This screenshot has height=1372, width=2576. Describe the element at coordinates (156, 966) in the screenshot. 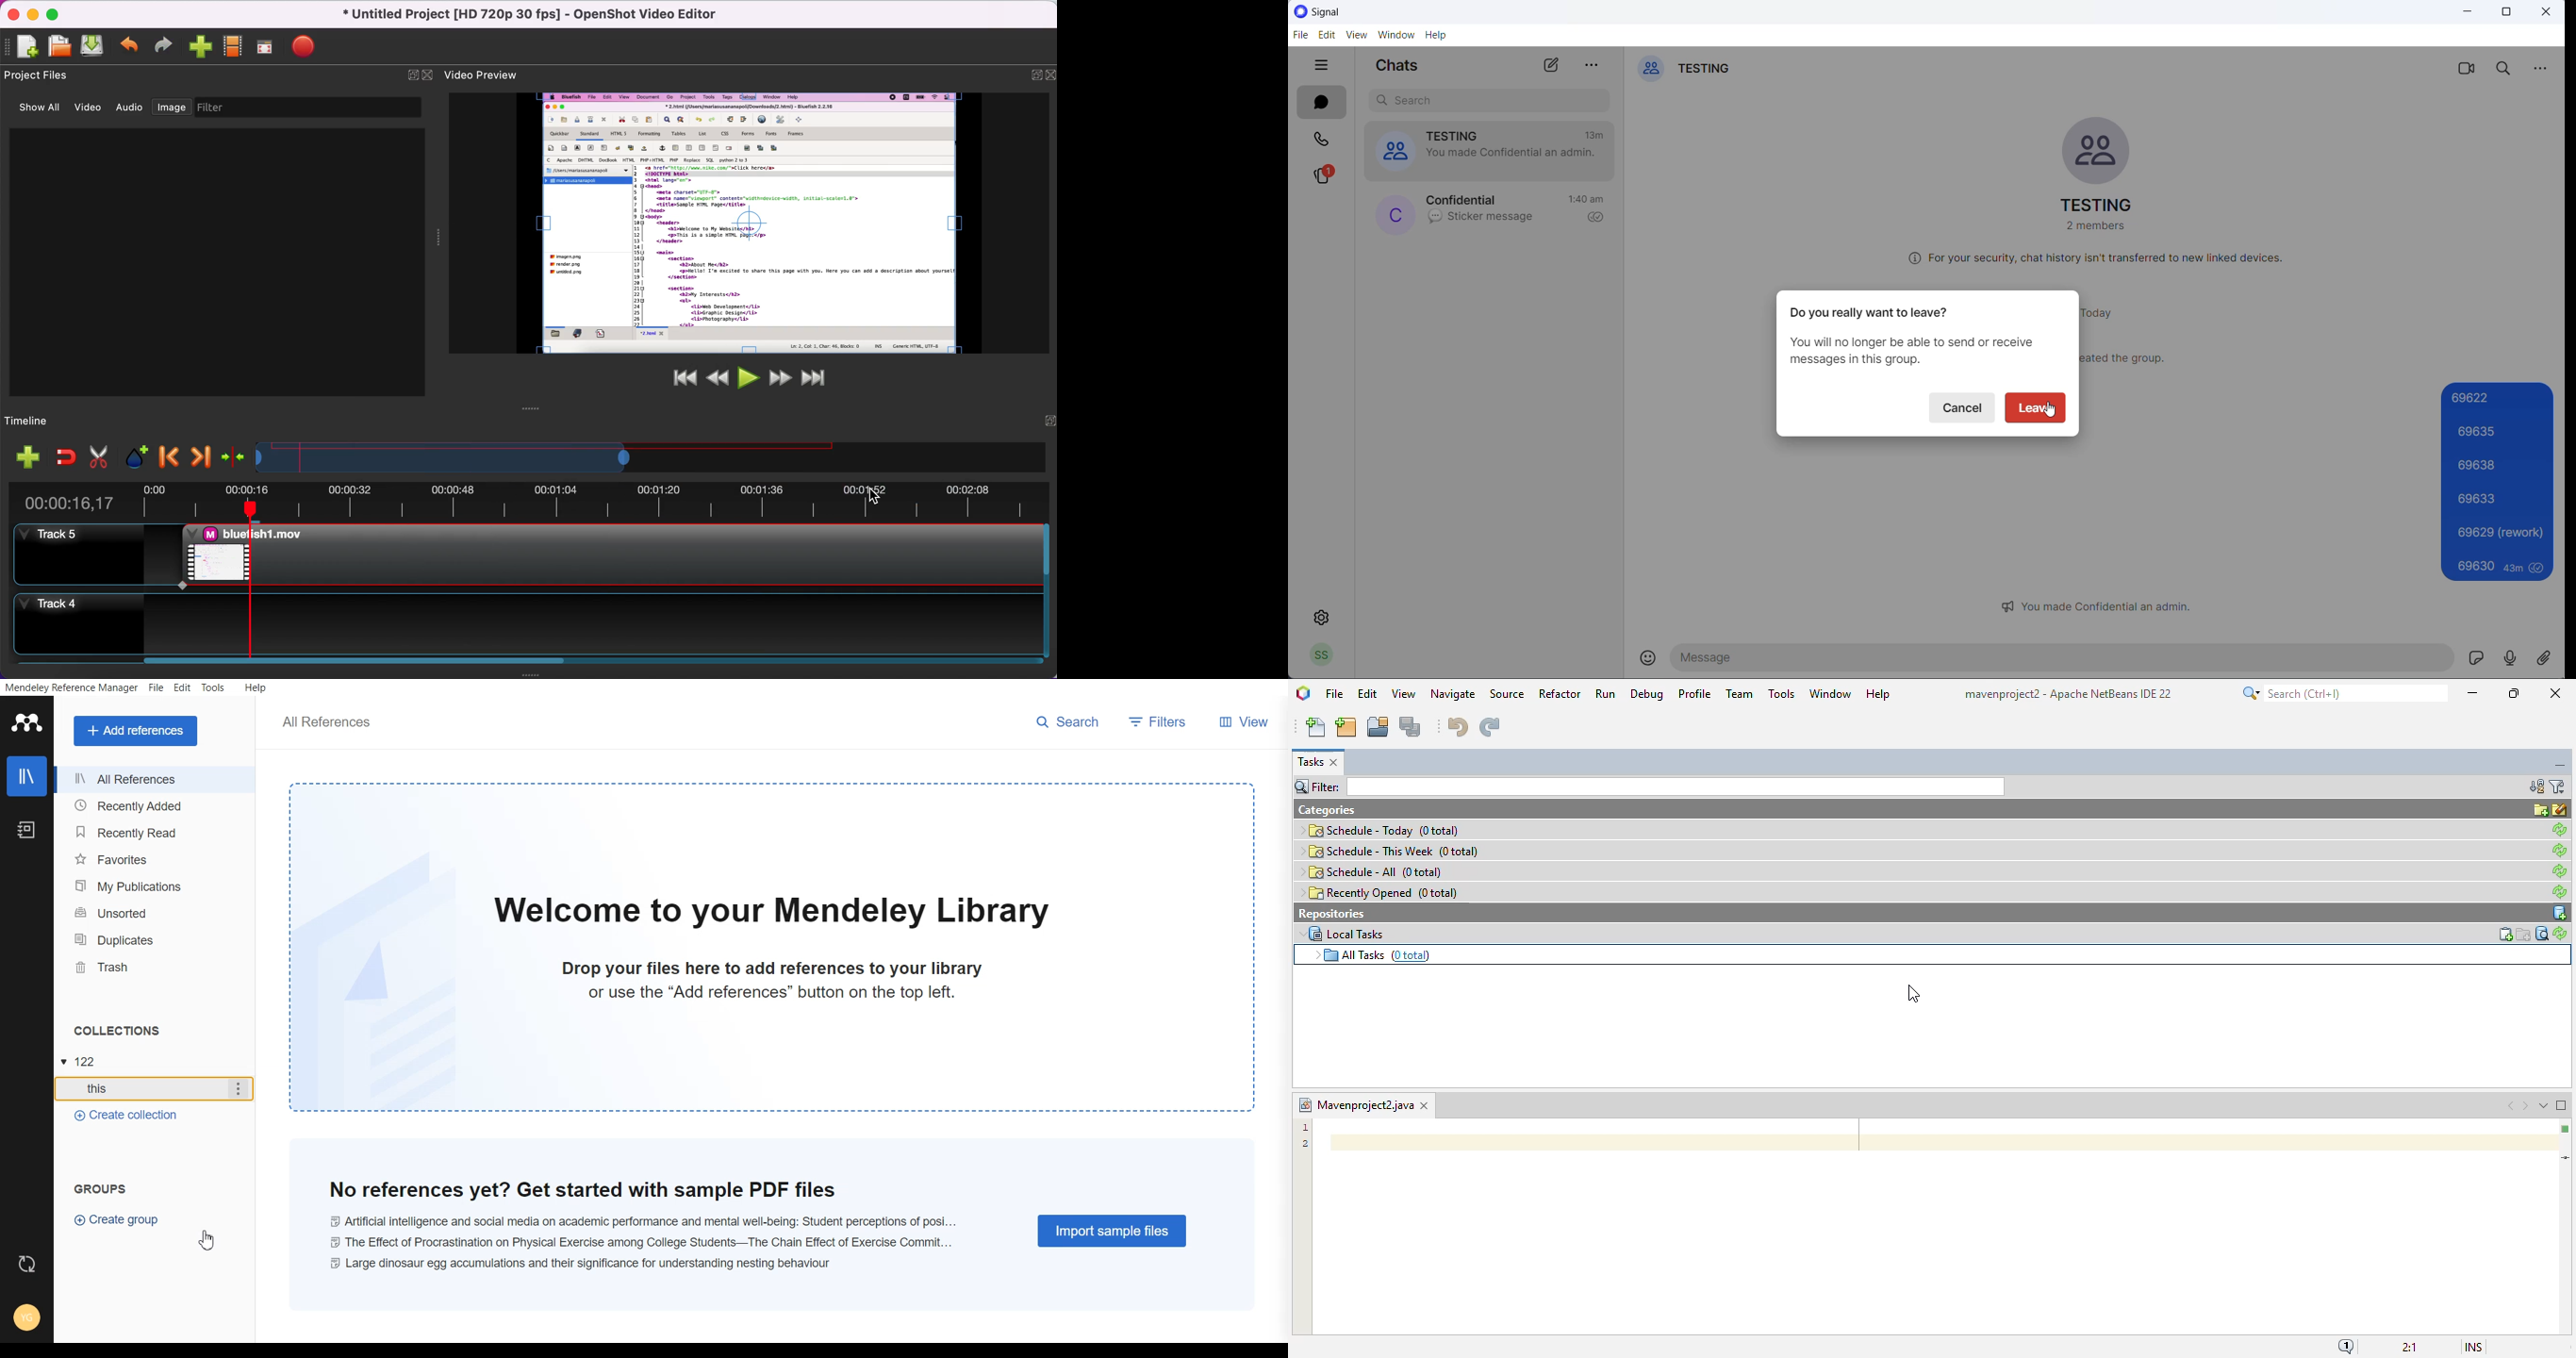

I see `Trash` at that location.